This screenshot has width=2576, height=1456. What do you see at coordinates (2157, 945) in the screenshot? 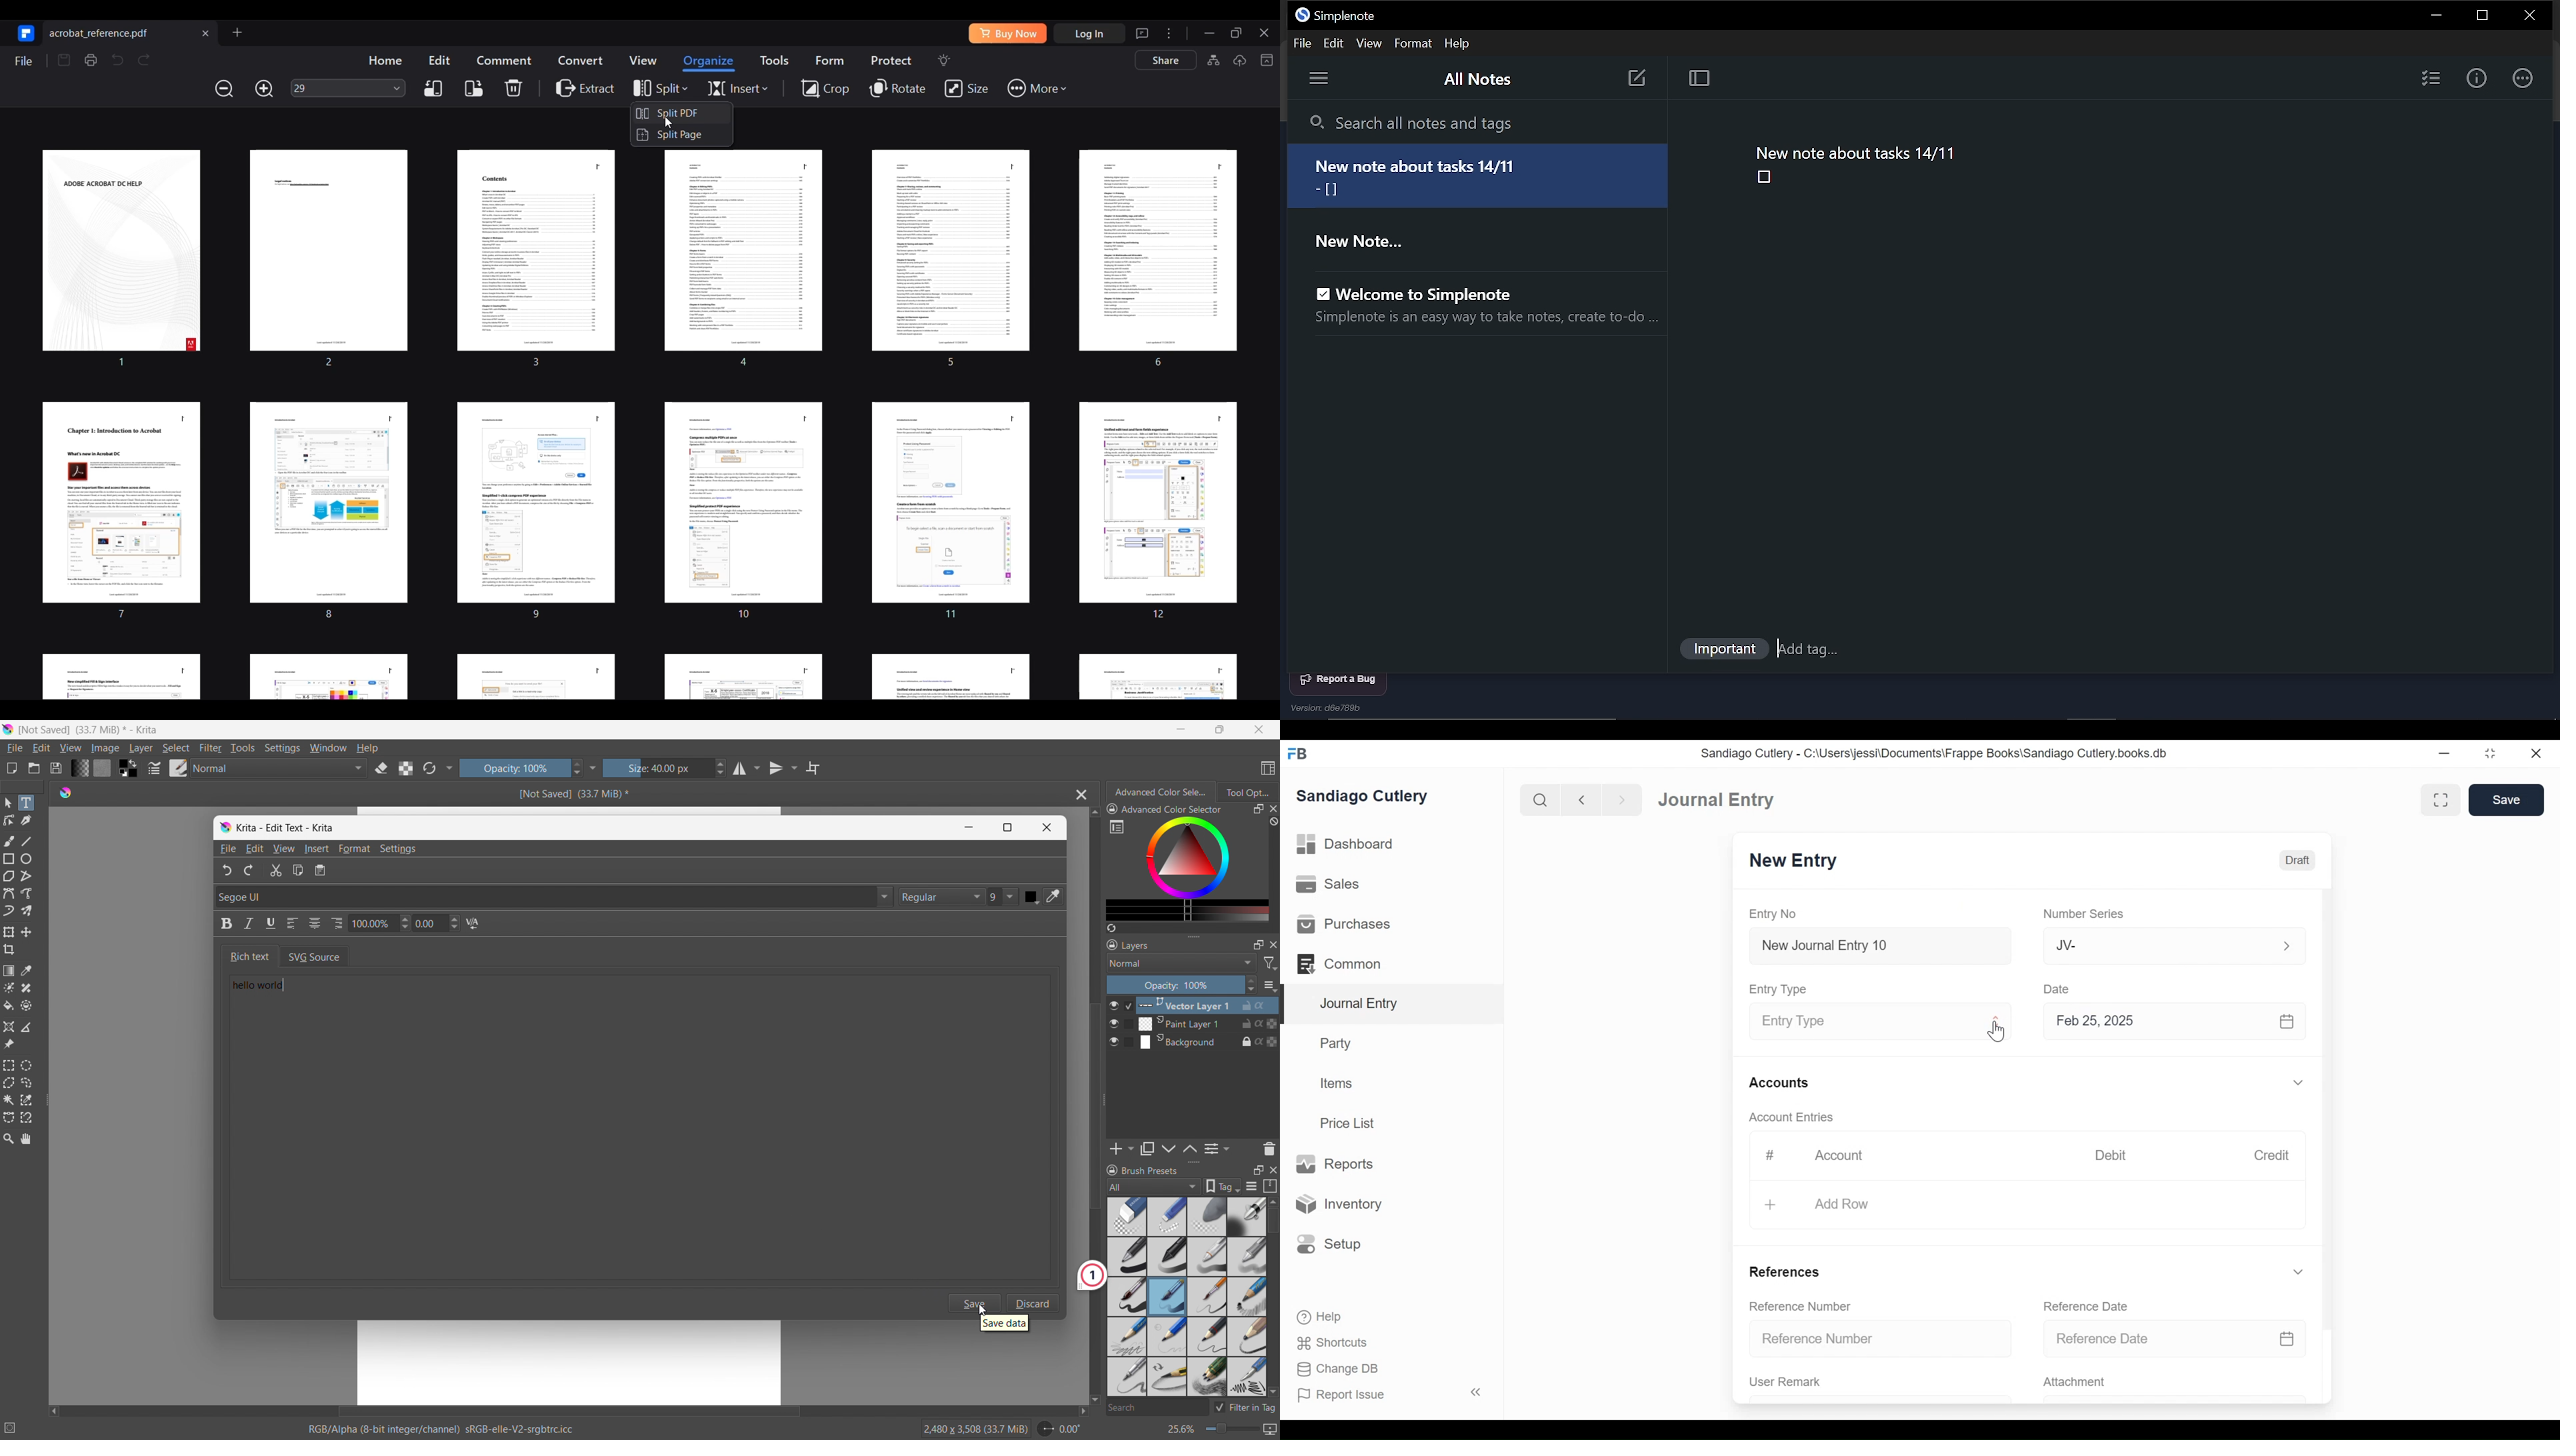
I see `JV-` at bounding box center [2157, 945].